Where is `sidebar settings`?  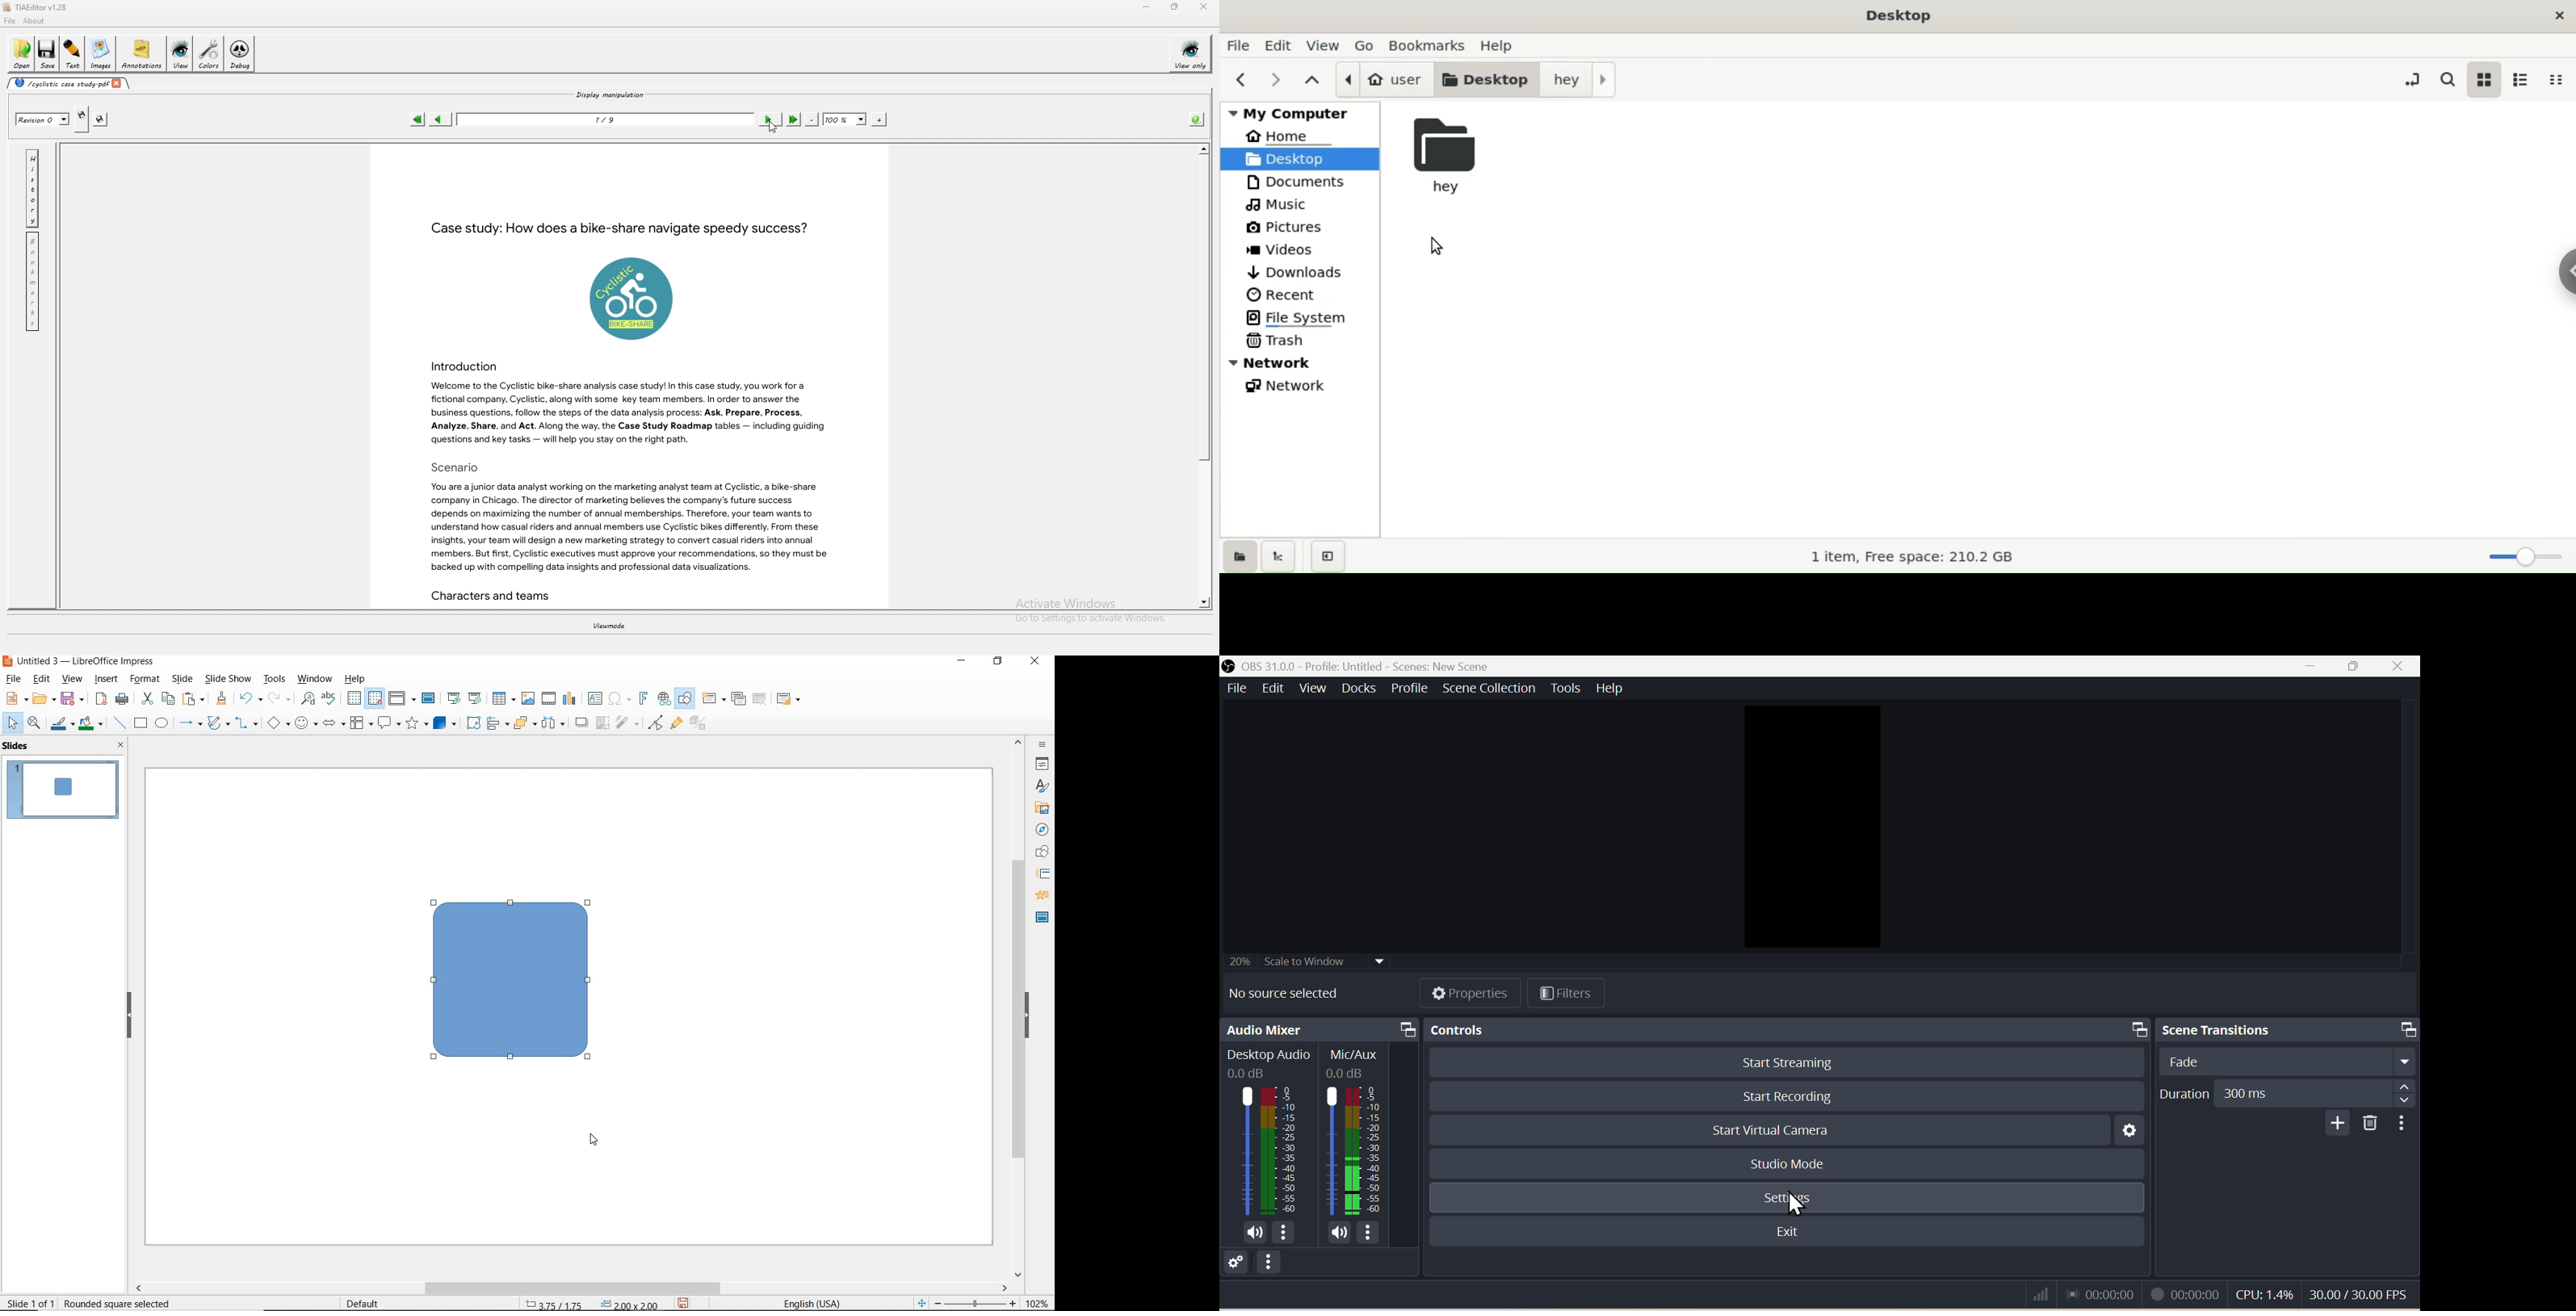 sidebar settings is located at coordinates (1043, 745).